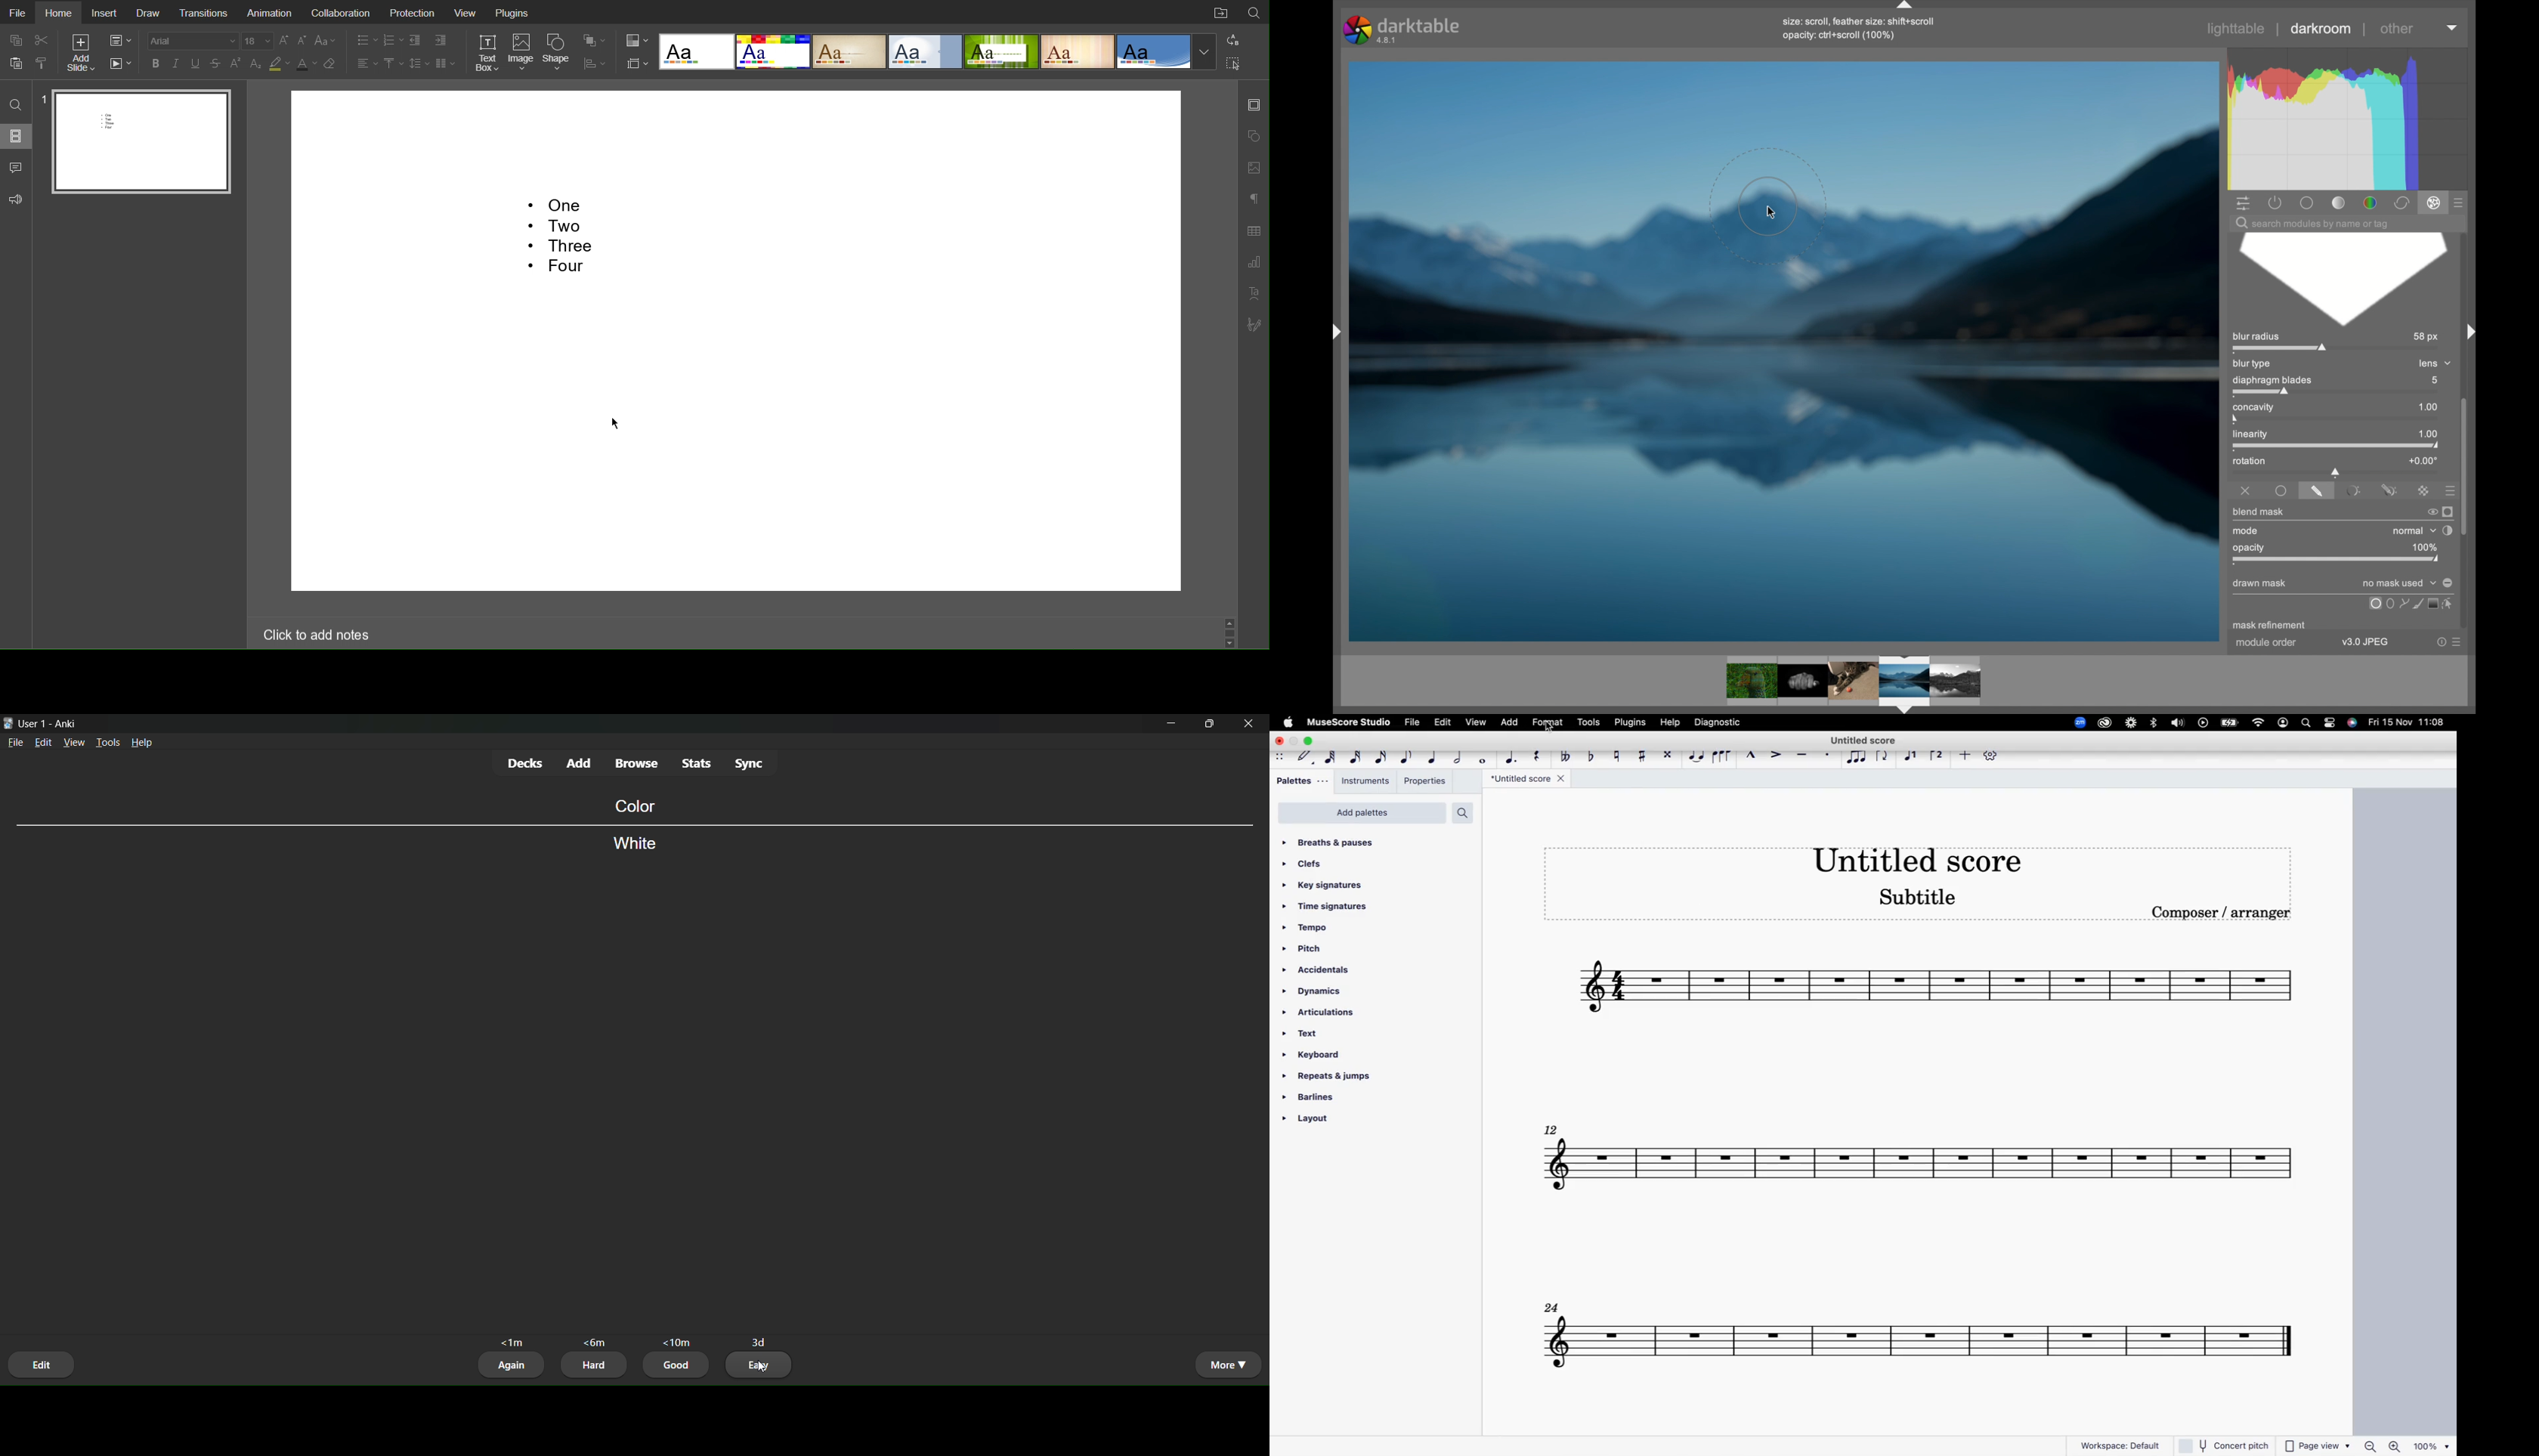  Describe the element at coordinates (177, 64) in the screenshot. I see `Italics` at that location.